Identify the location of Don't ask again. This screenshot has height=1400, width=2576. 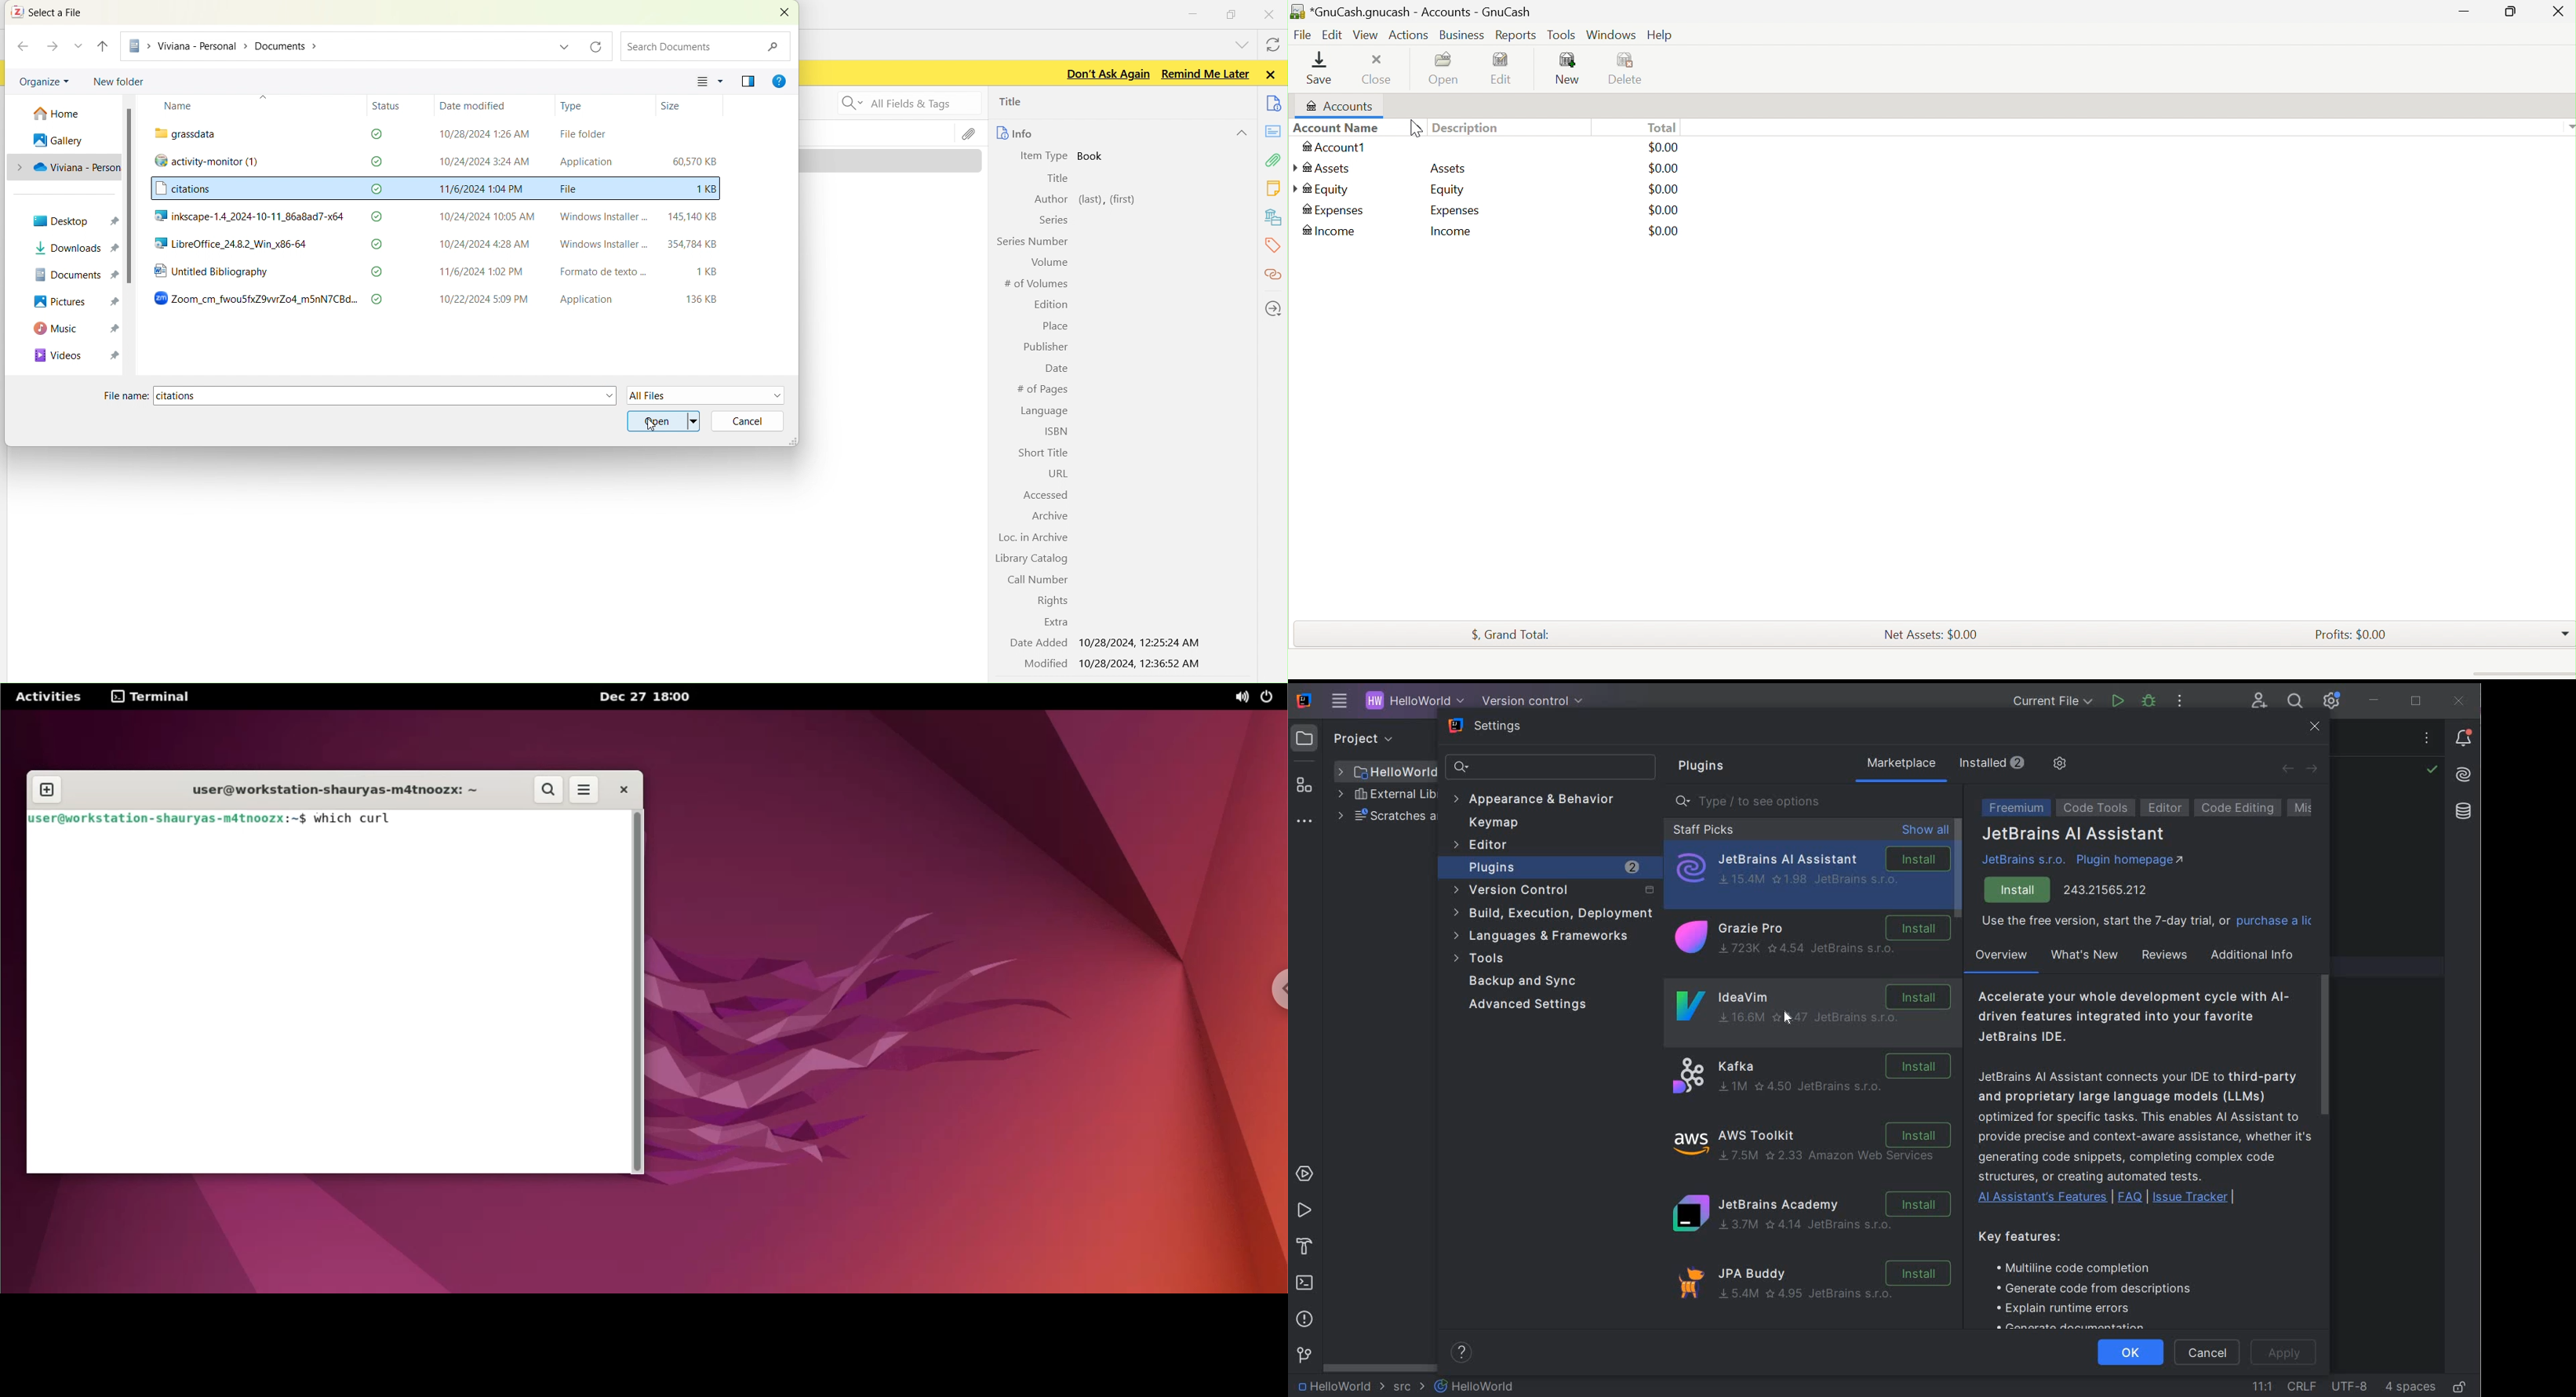
(1105, 73).